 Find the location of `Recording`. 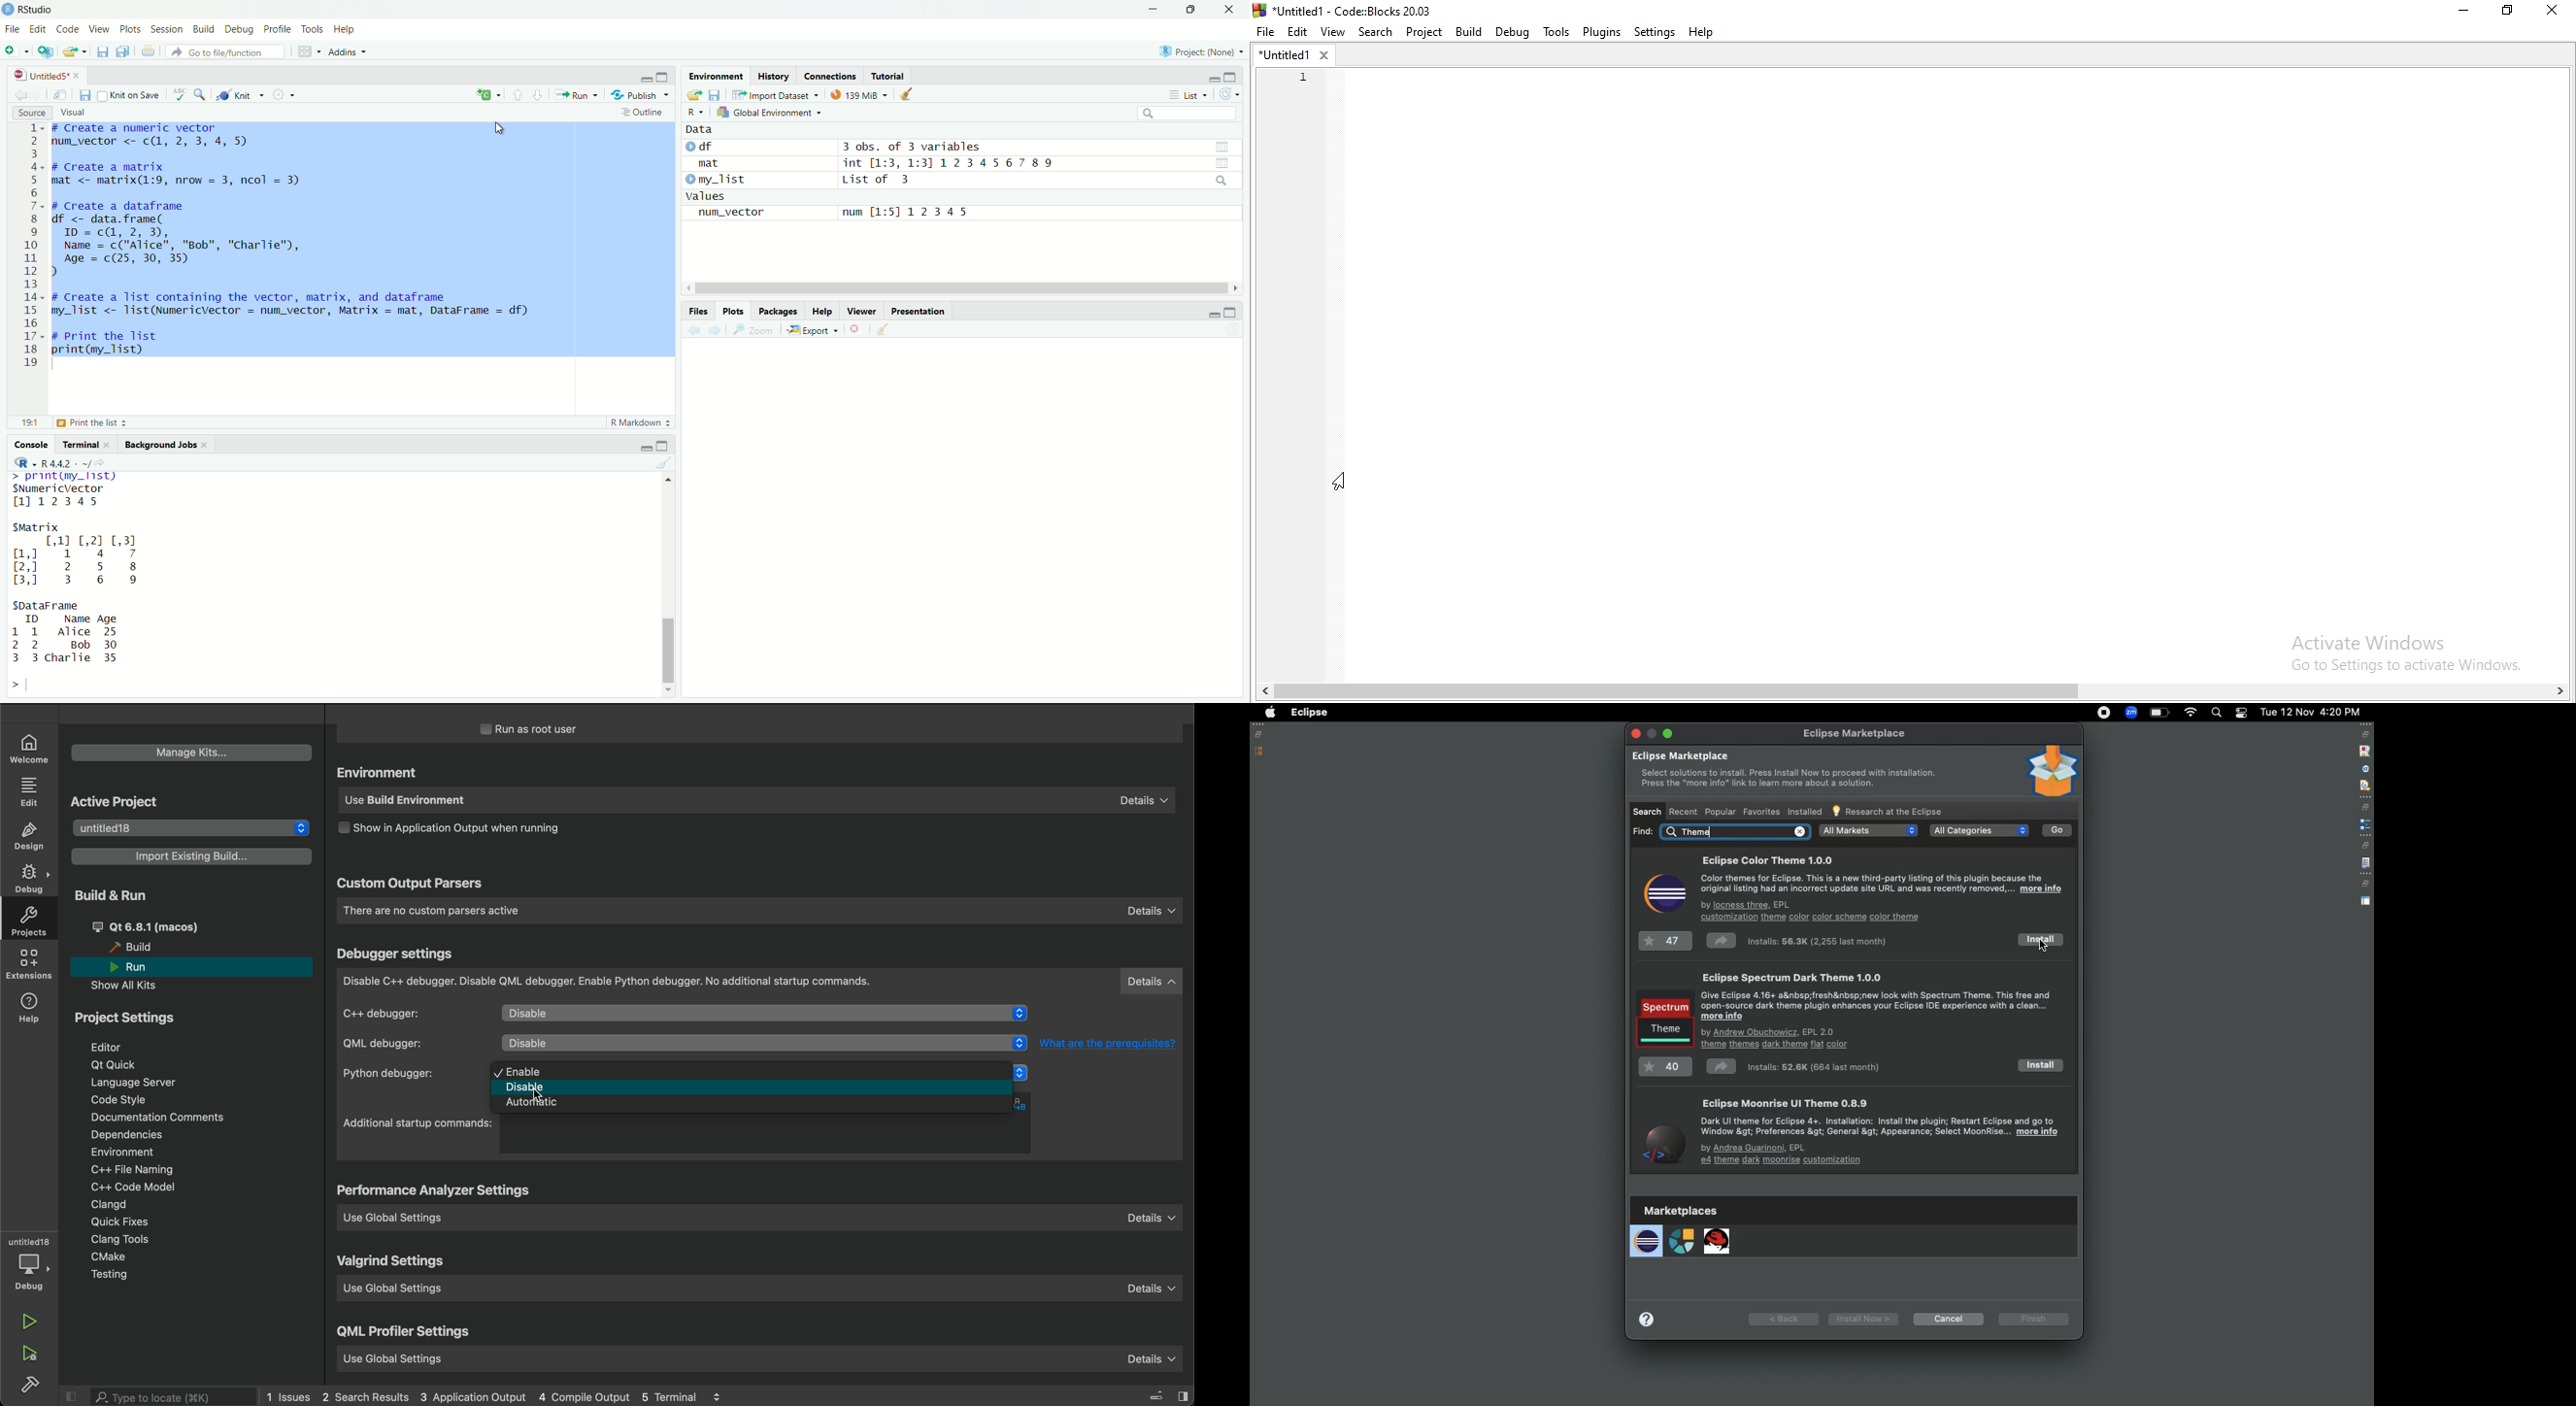

Recording is located at coordinates (2104, 714).